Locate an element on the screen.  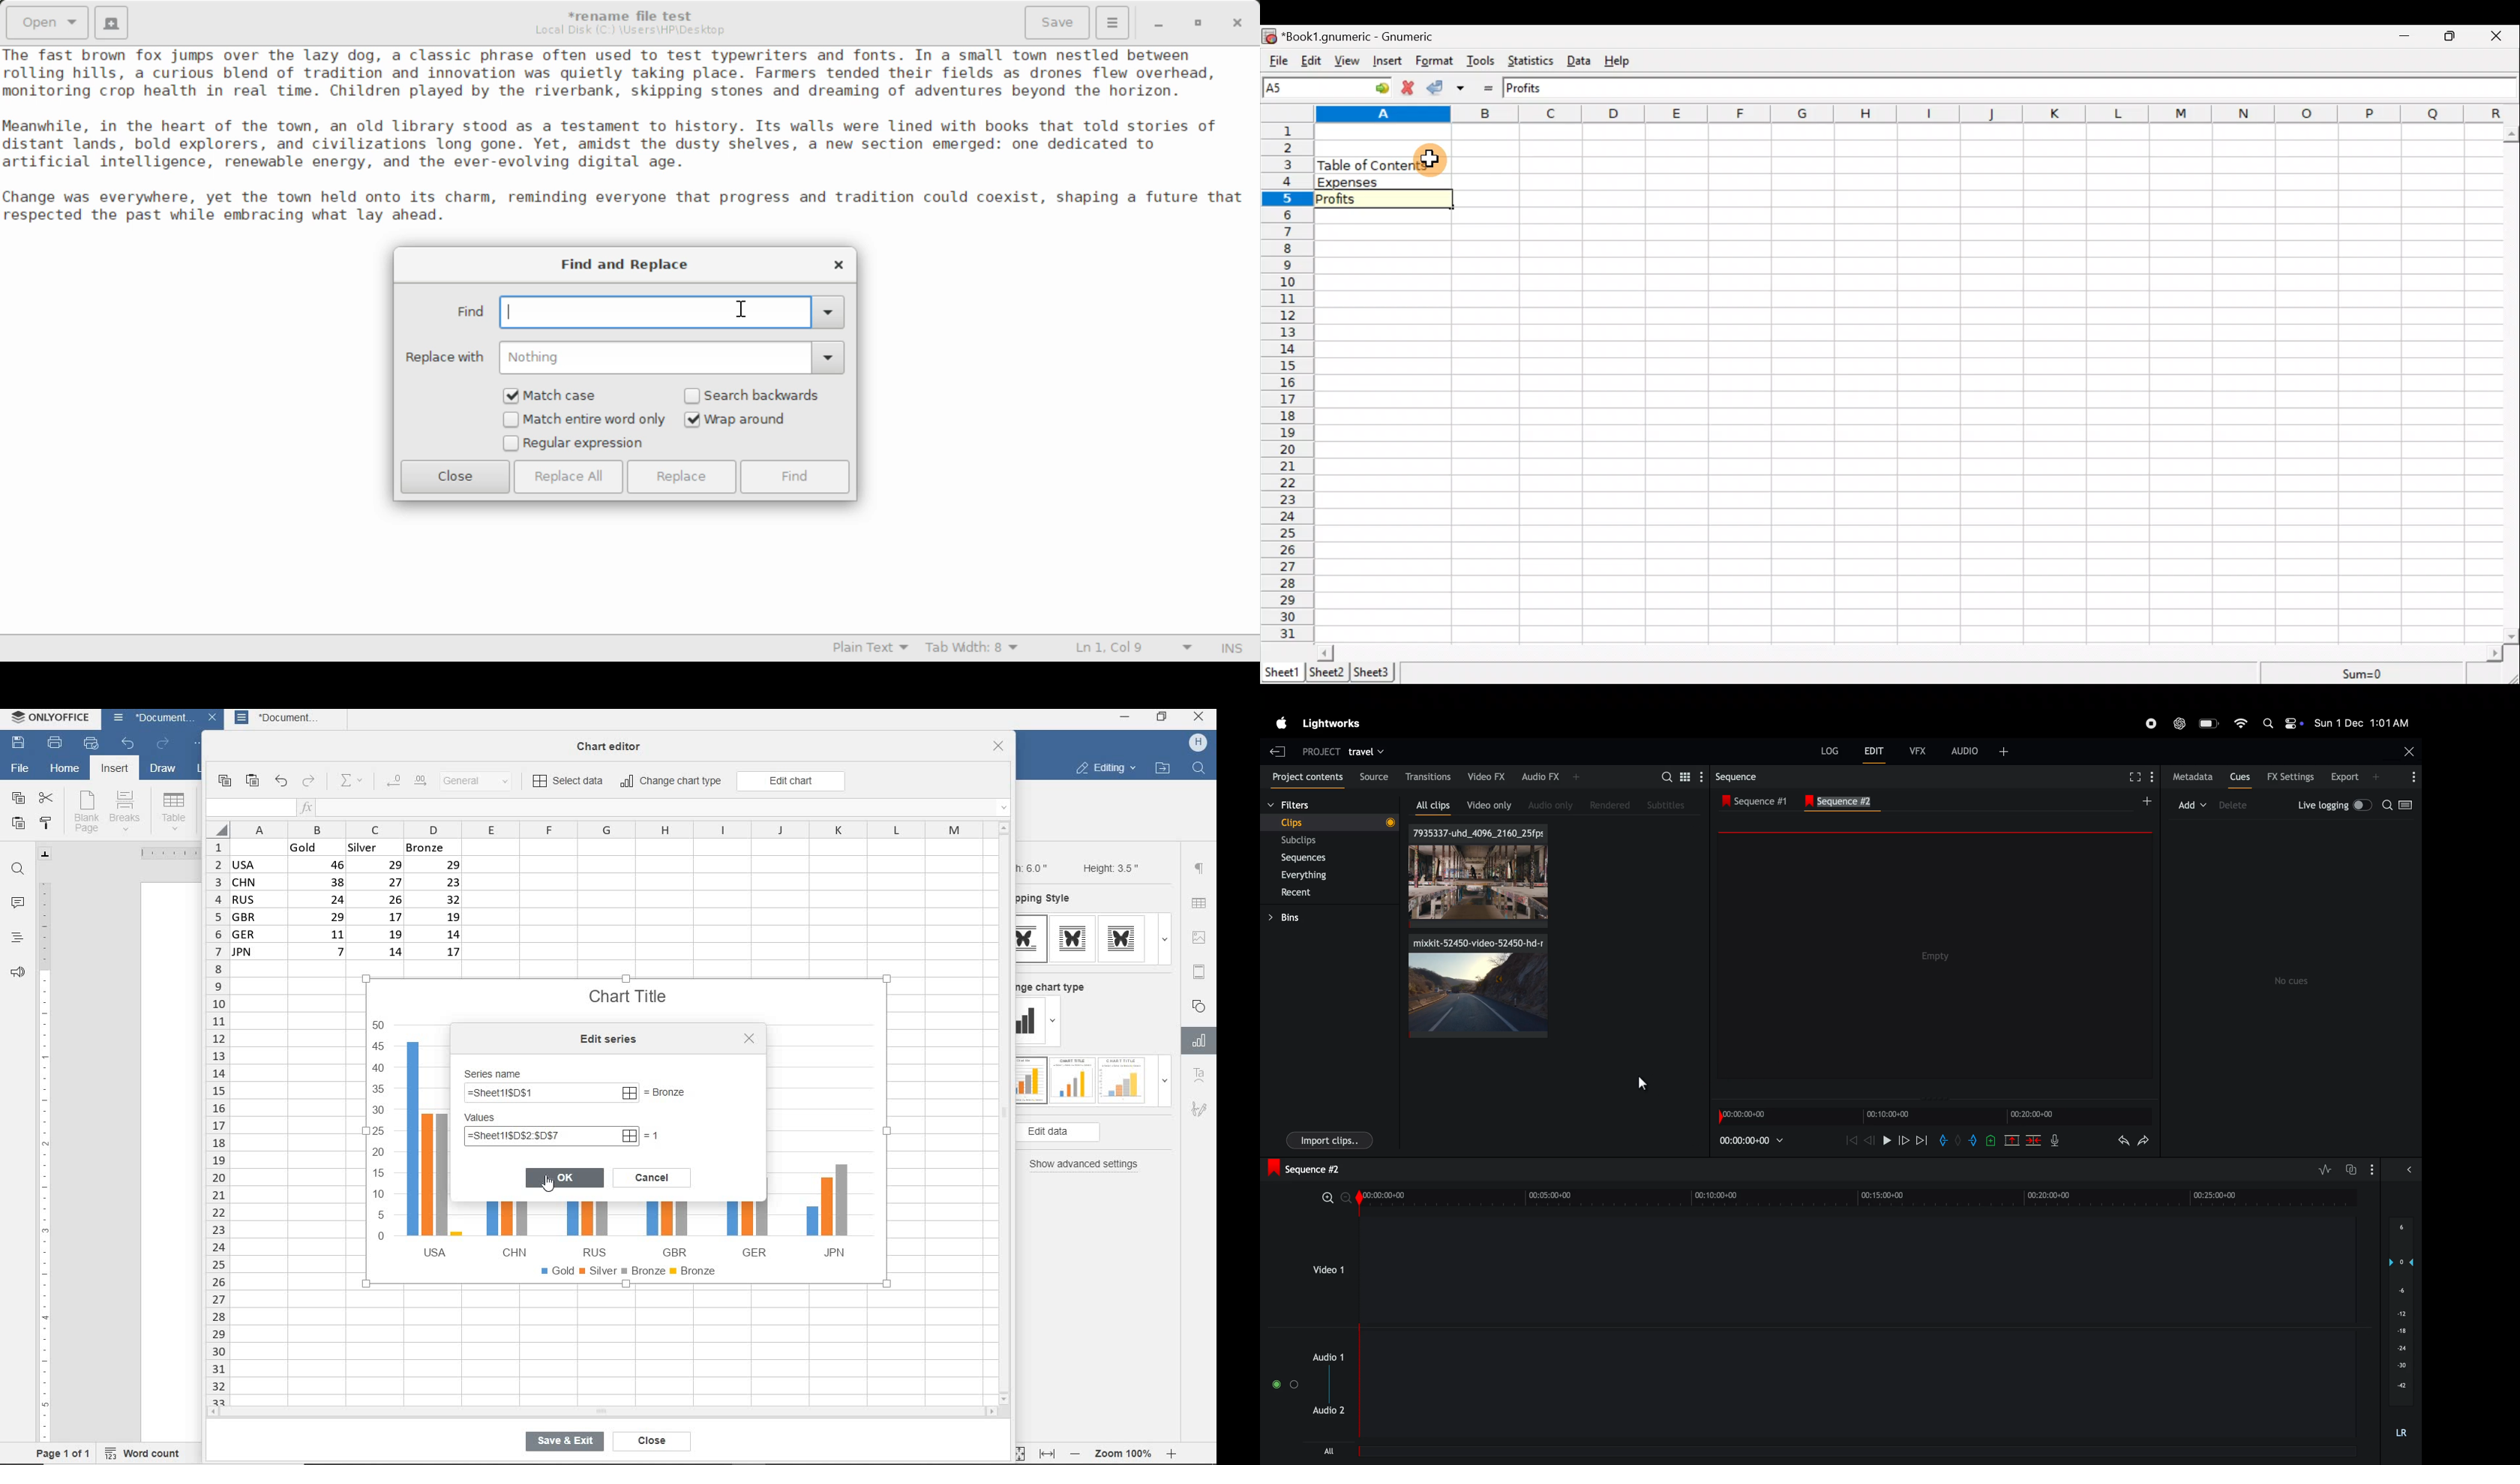
open file location is located at coordinates (1162, 769).